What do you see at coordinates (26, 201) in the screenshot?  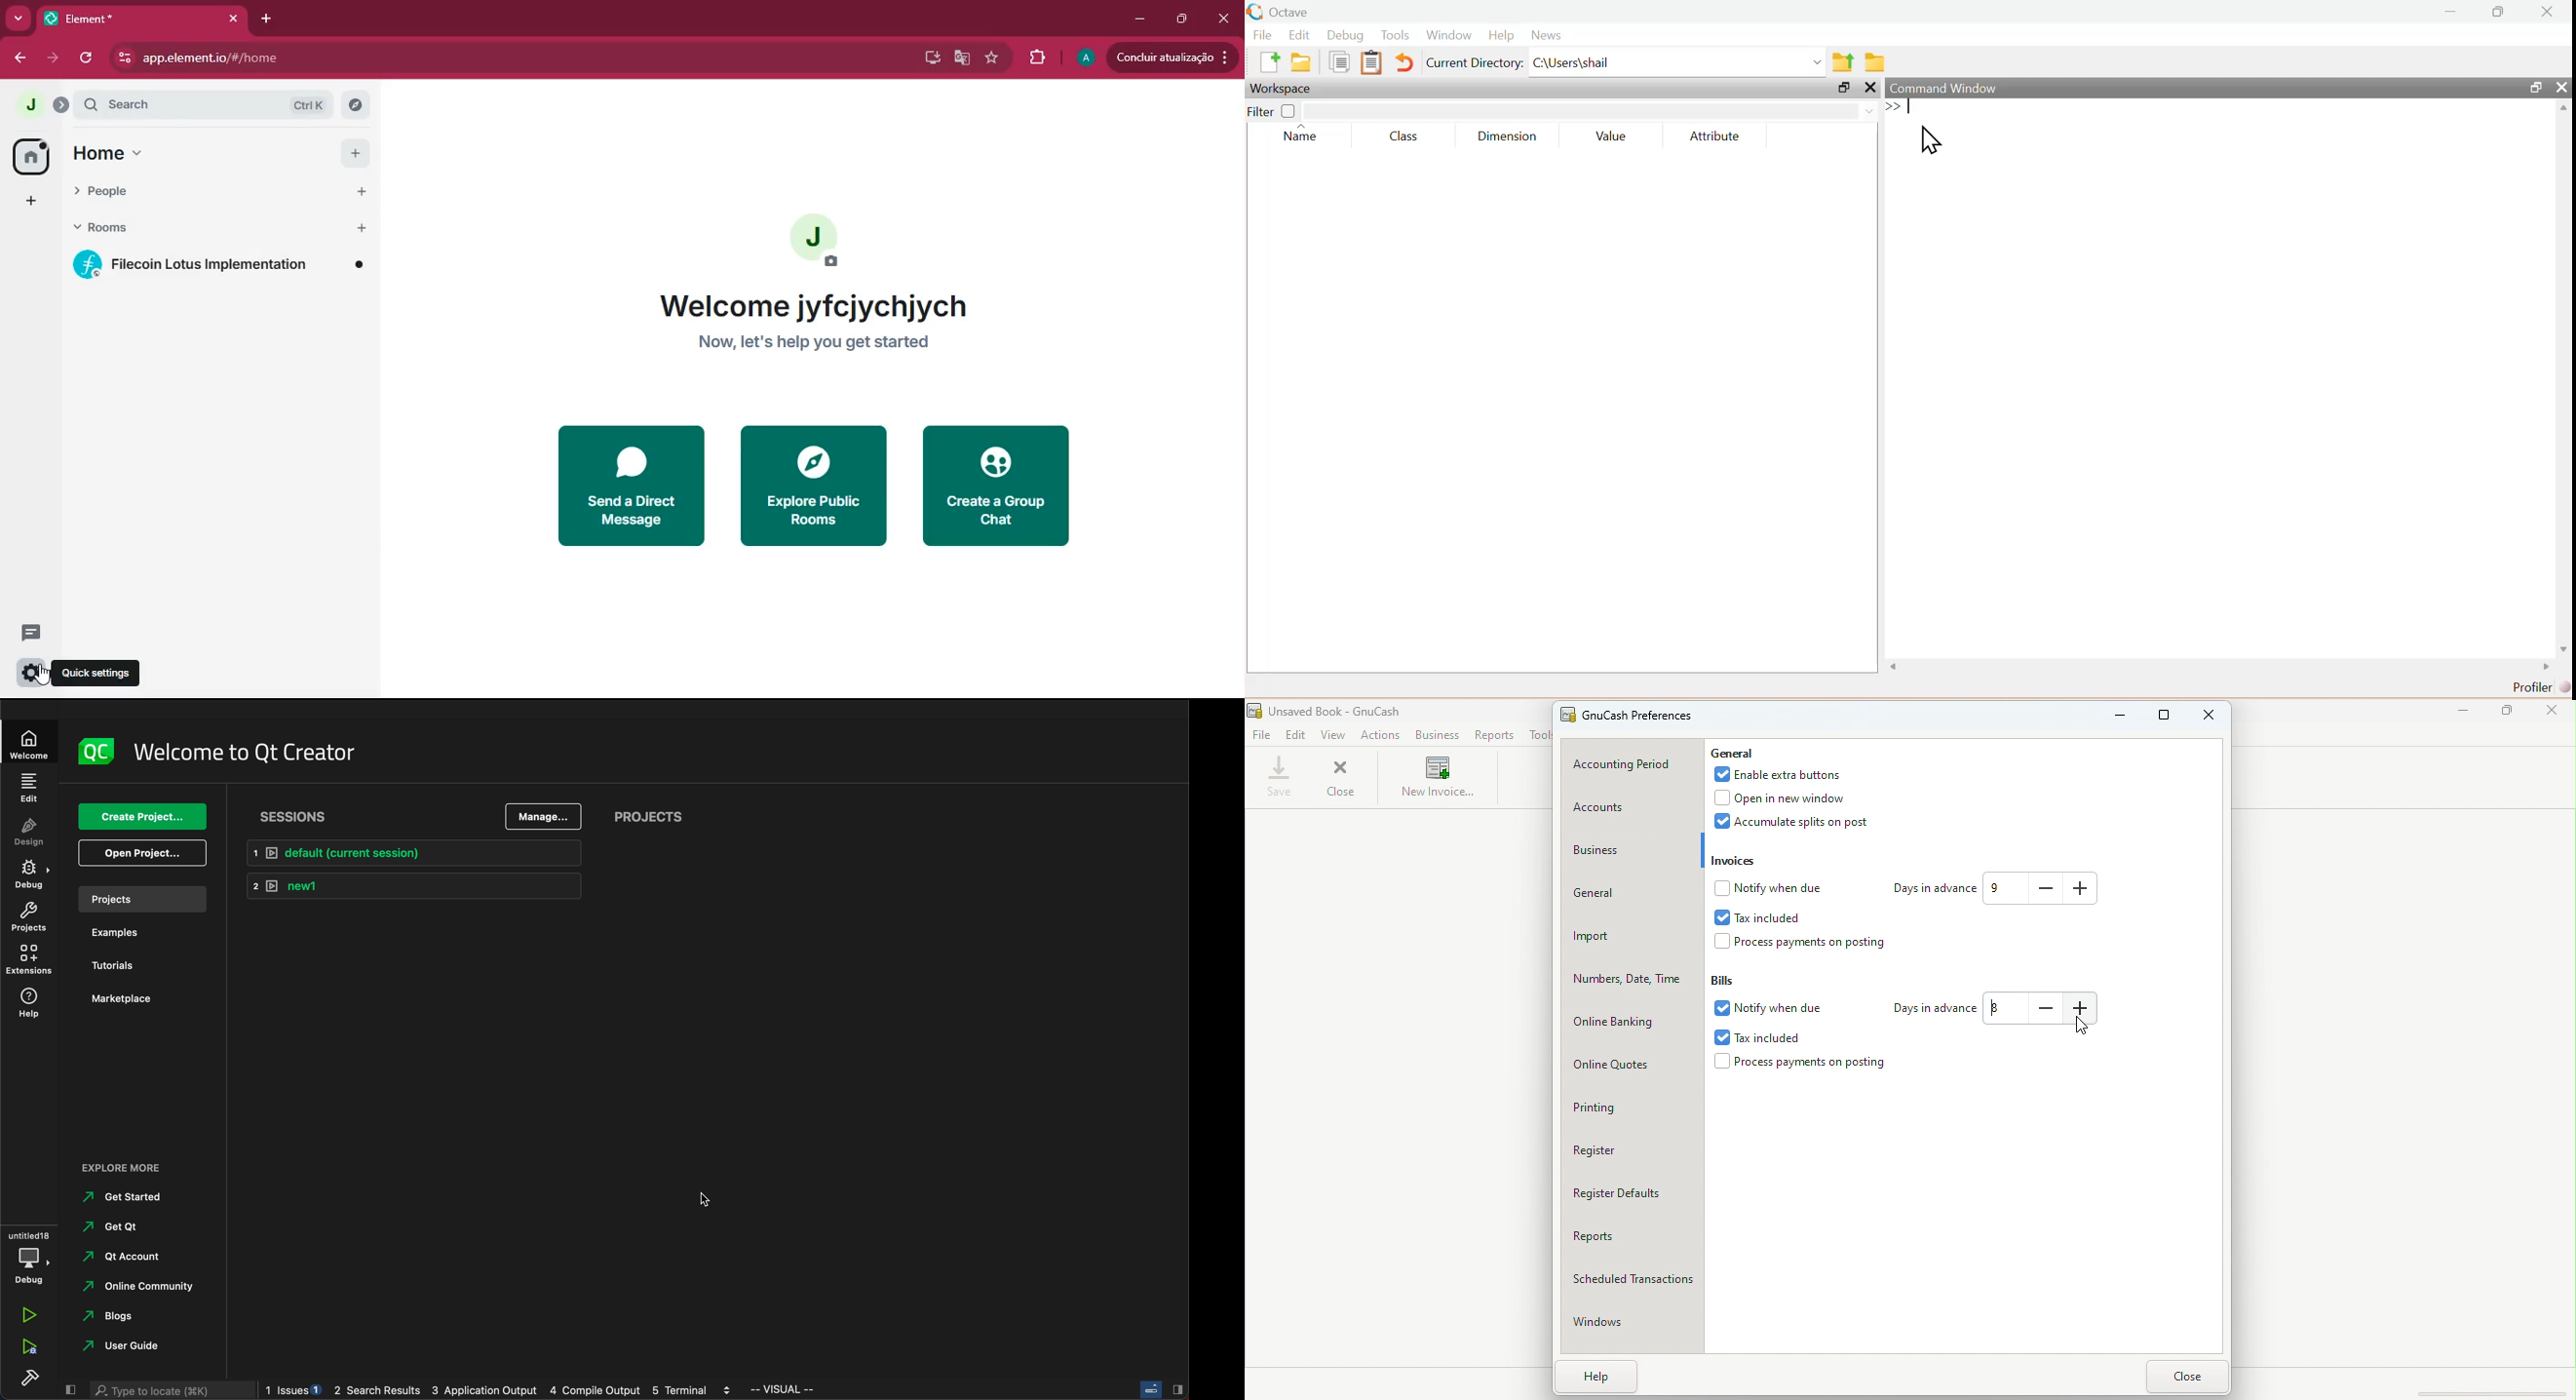 I see `add` at bounding box center [26, 201].